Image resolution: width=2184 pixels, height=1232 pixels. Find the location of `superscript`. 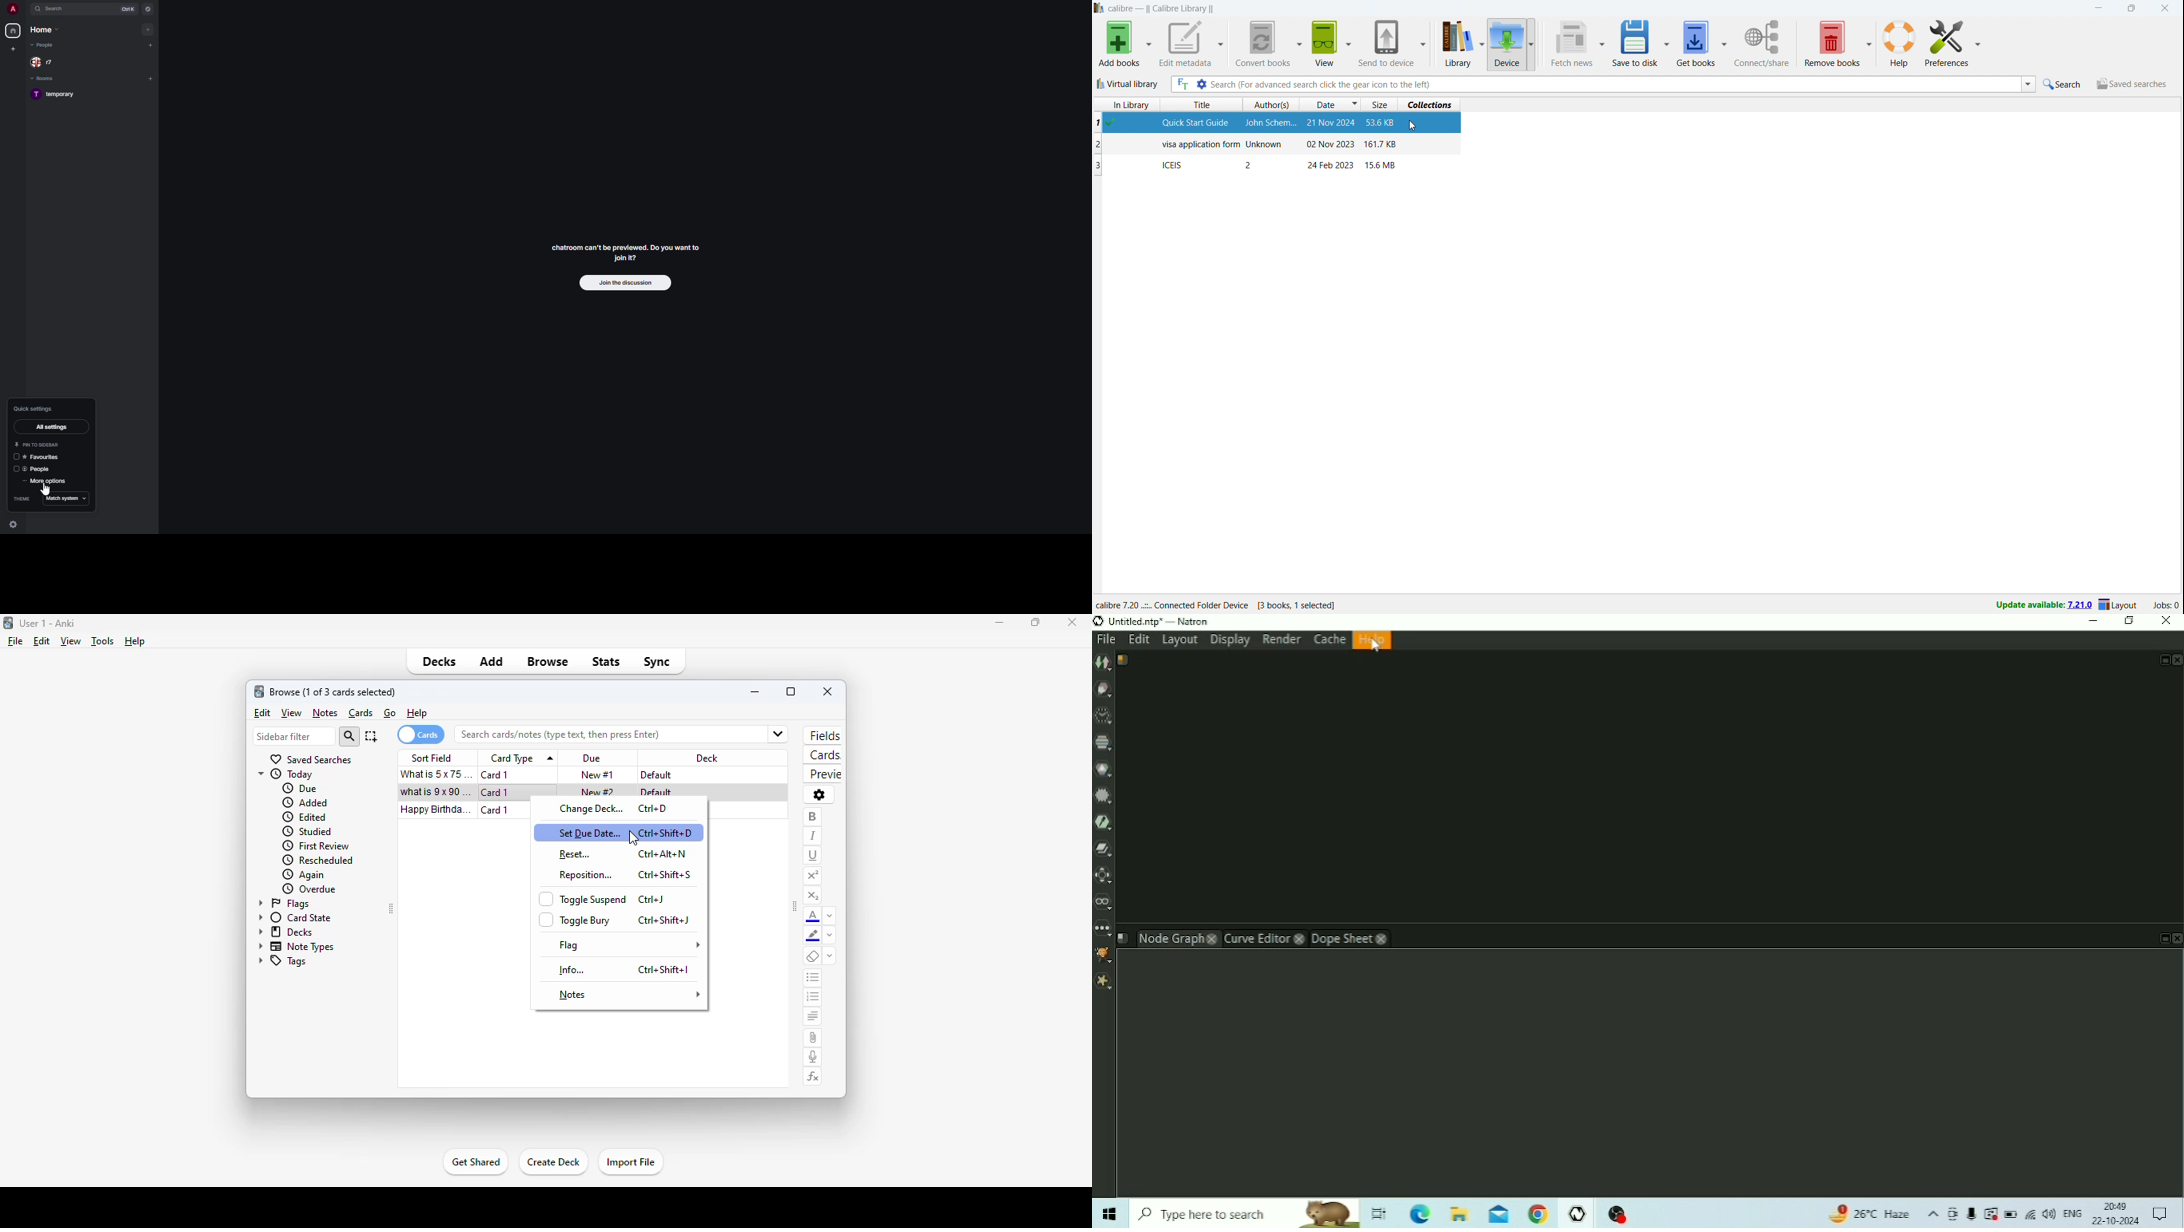

superscript is located at coordinates (813, 876).